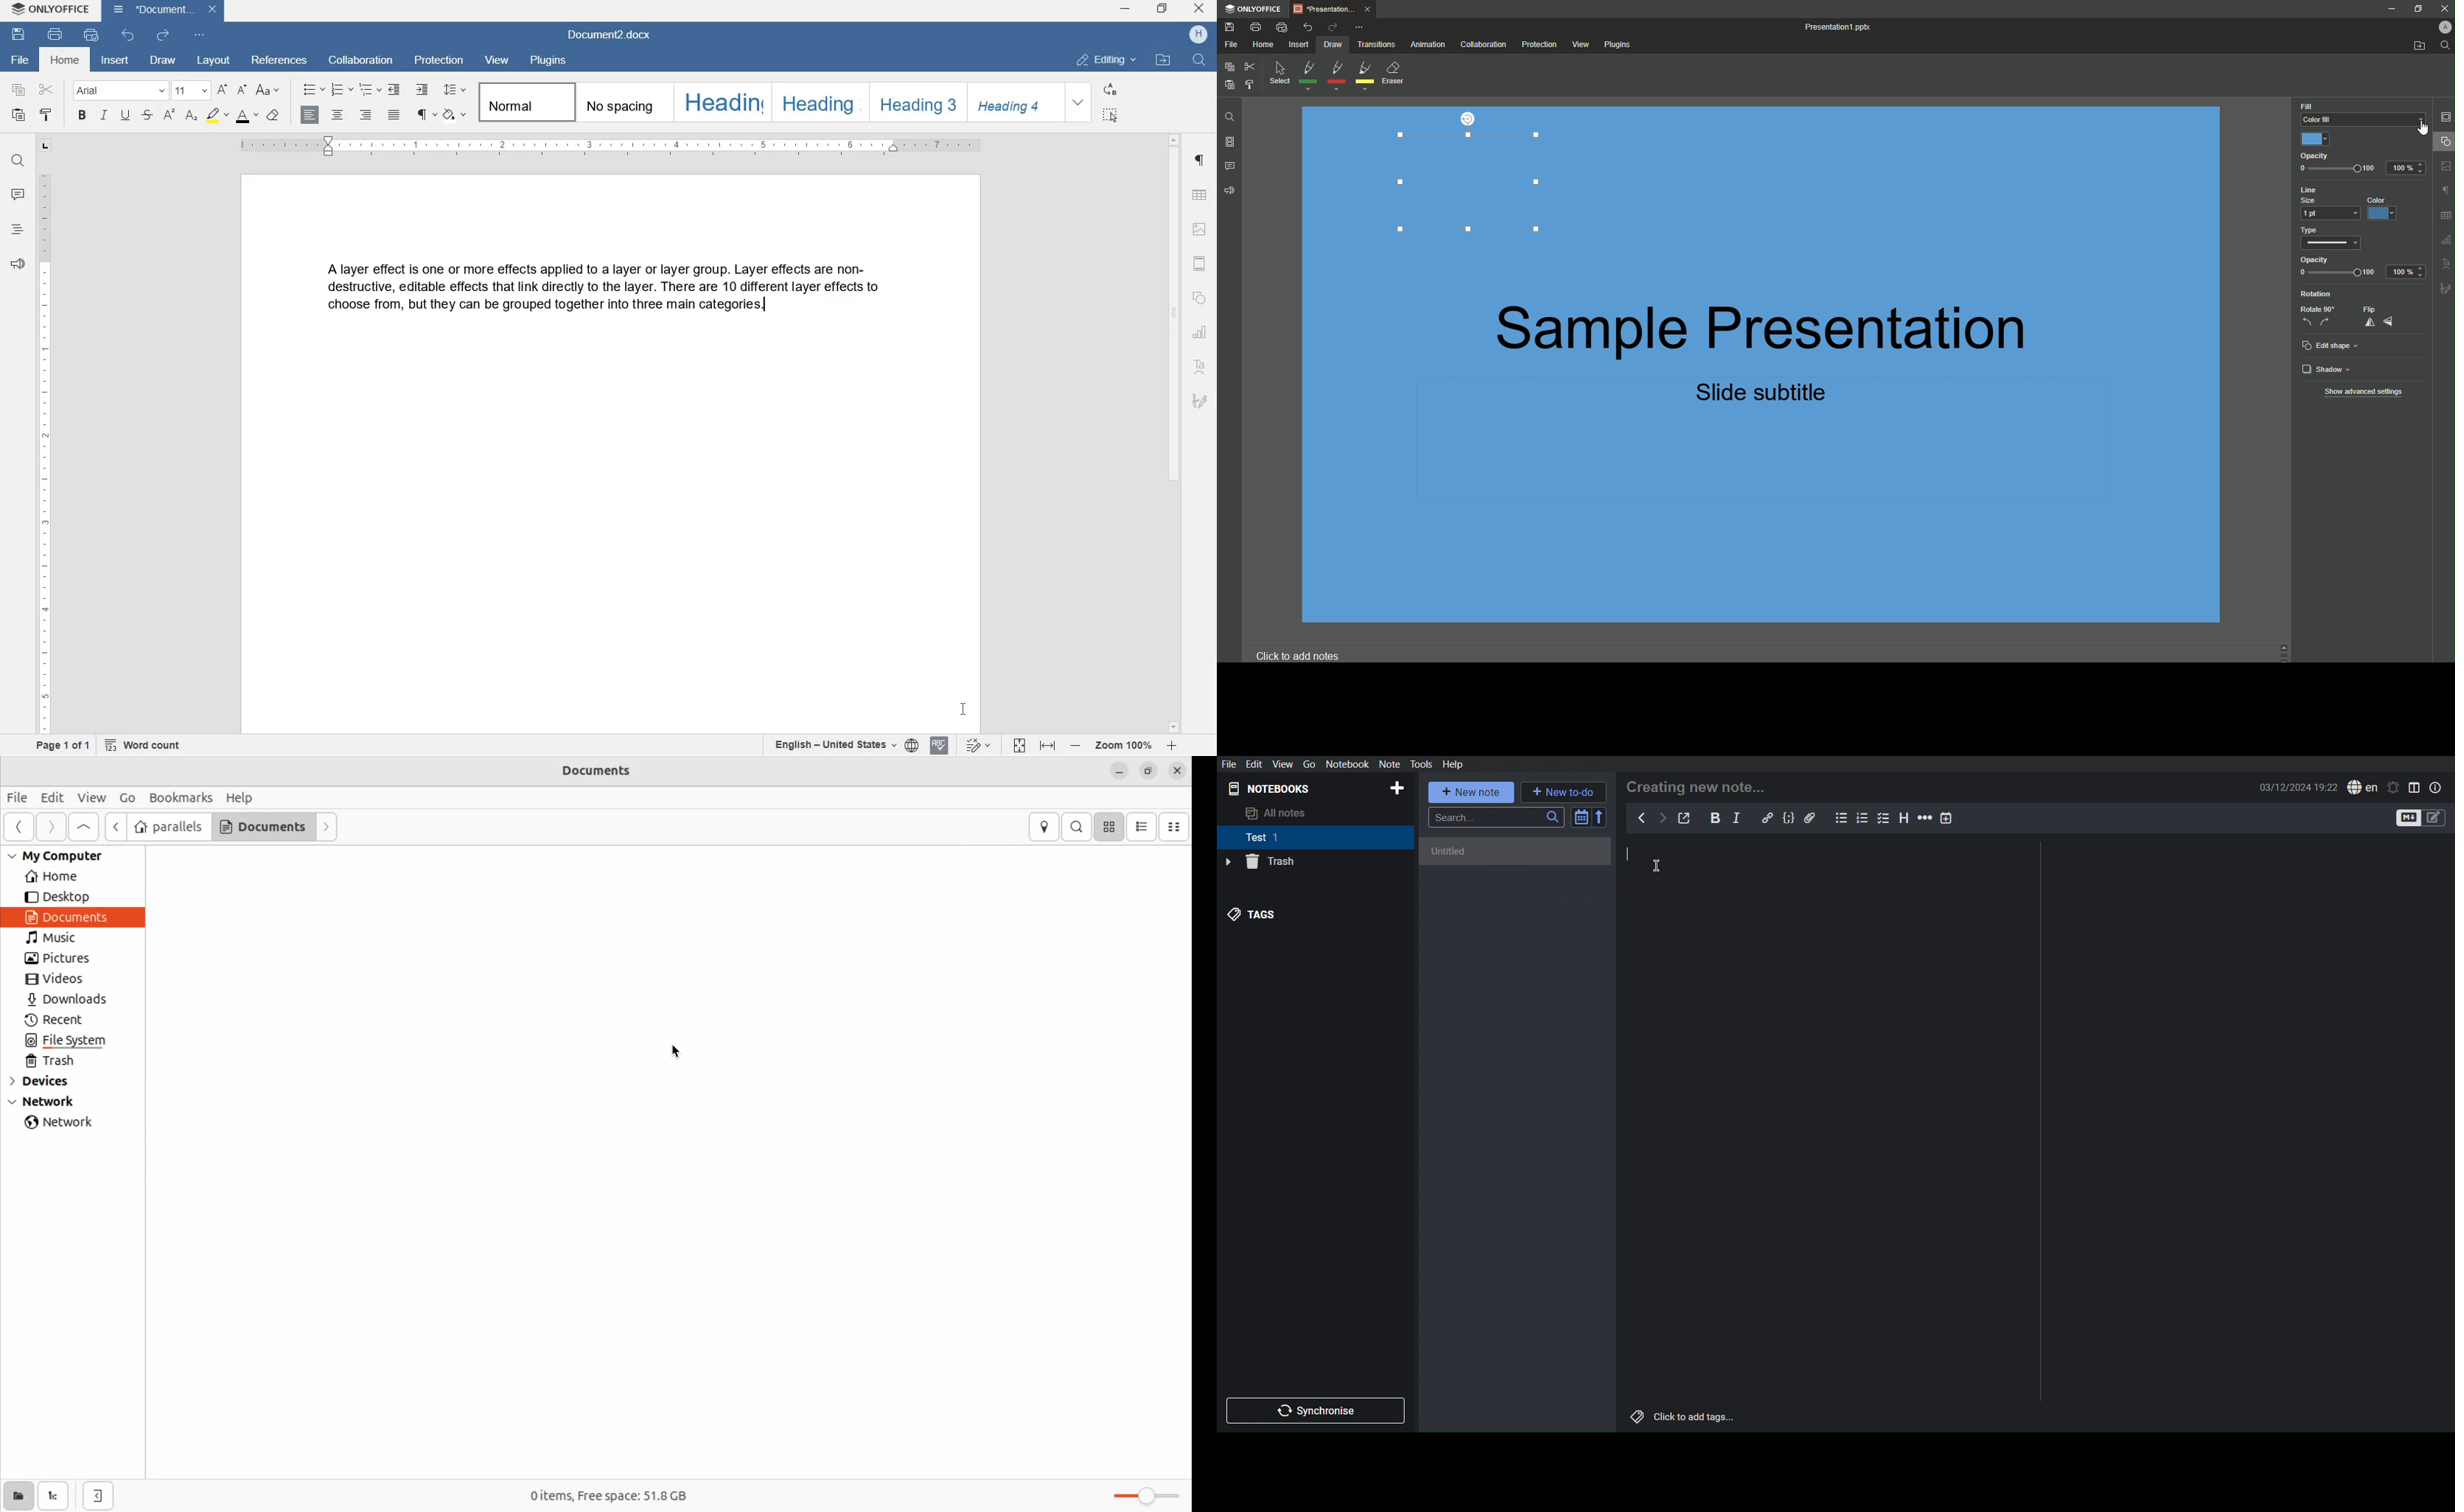 This screenshot has width=2464, height=1512. What do you see at coordinates (1472, 793) in the screenshot?
I see `New note` at bounding box center [1472, 793].